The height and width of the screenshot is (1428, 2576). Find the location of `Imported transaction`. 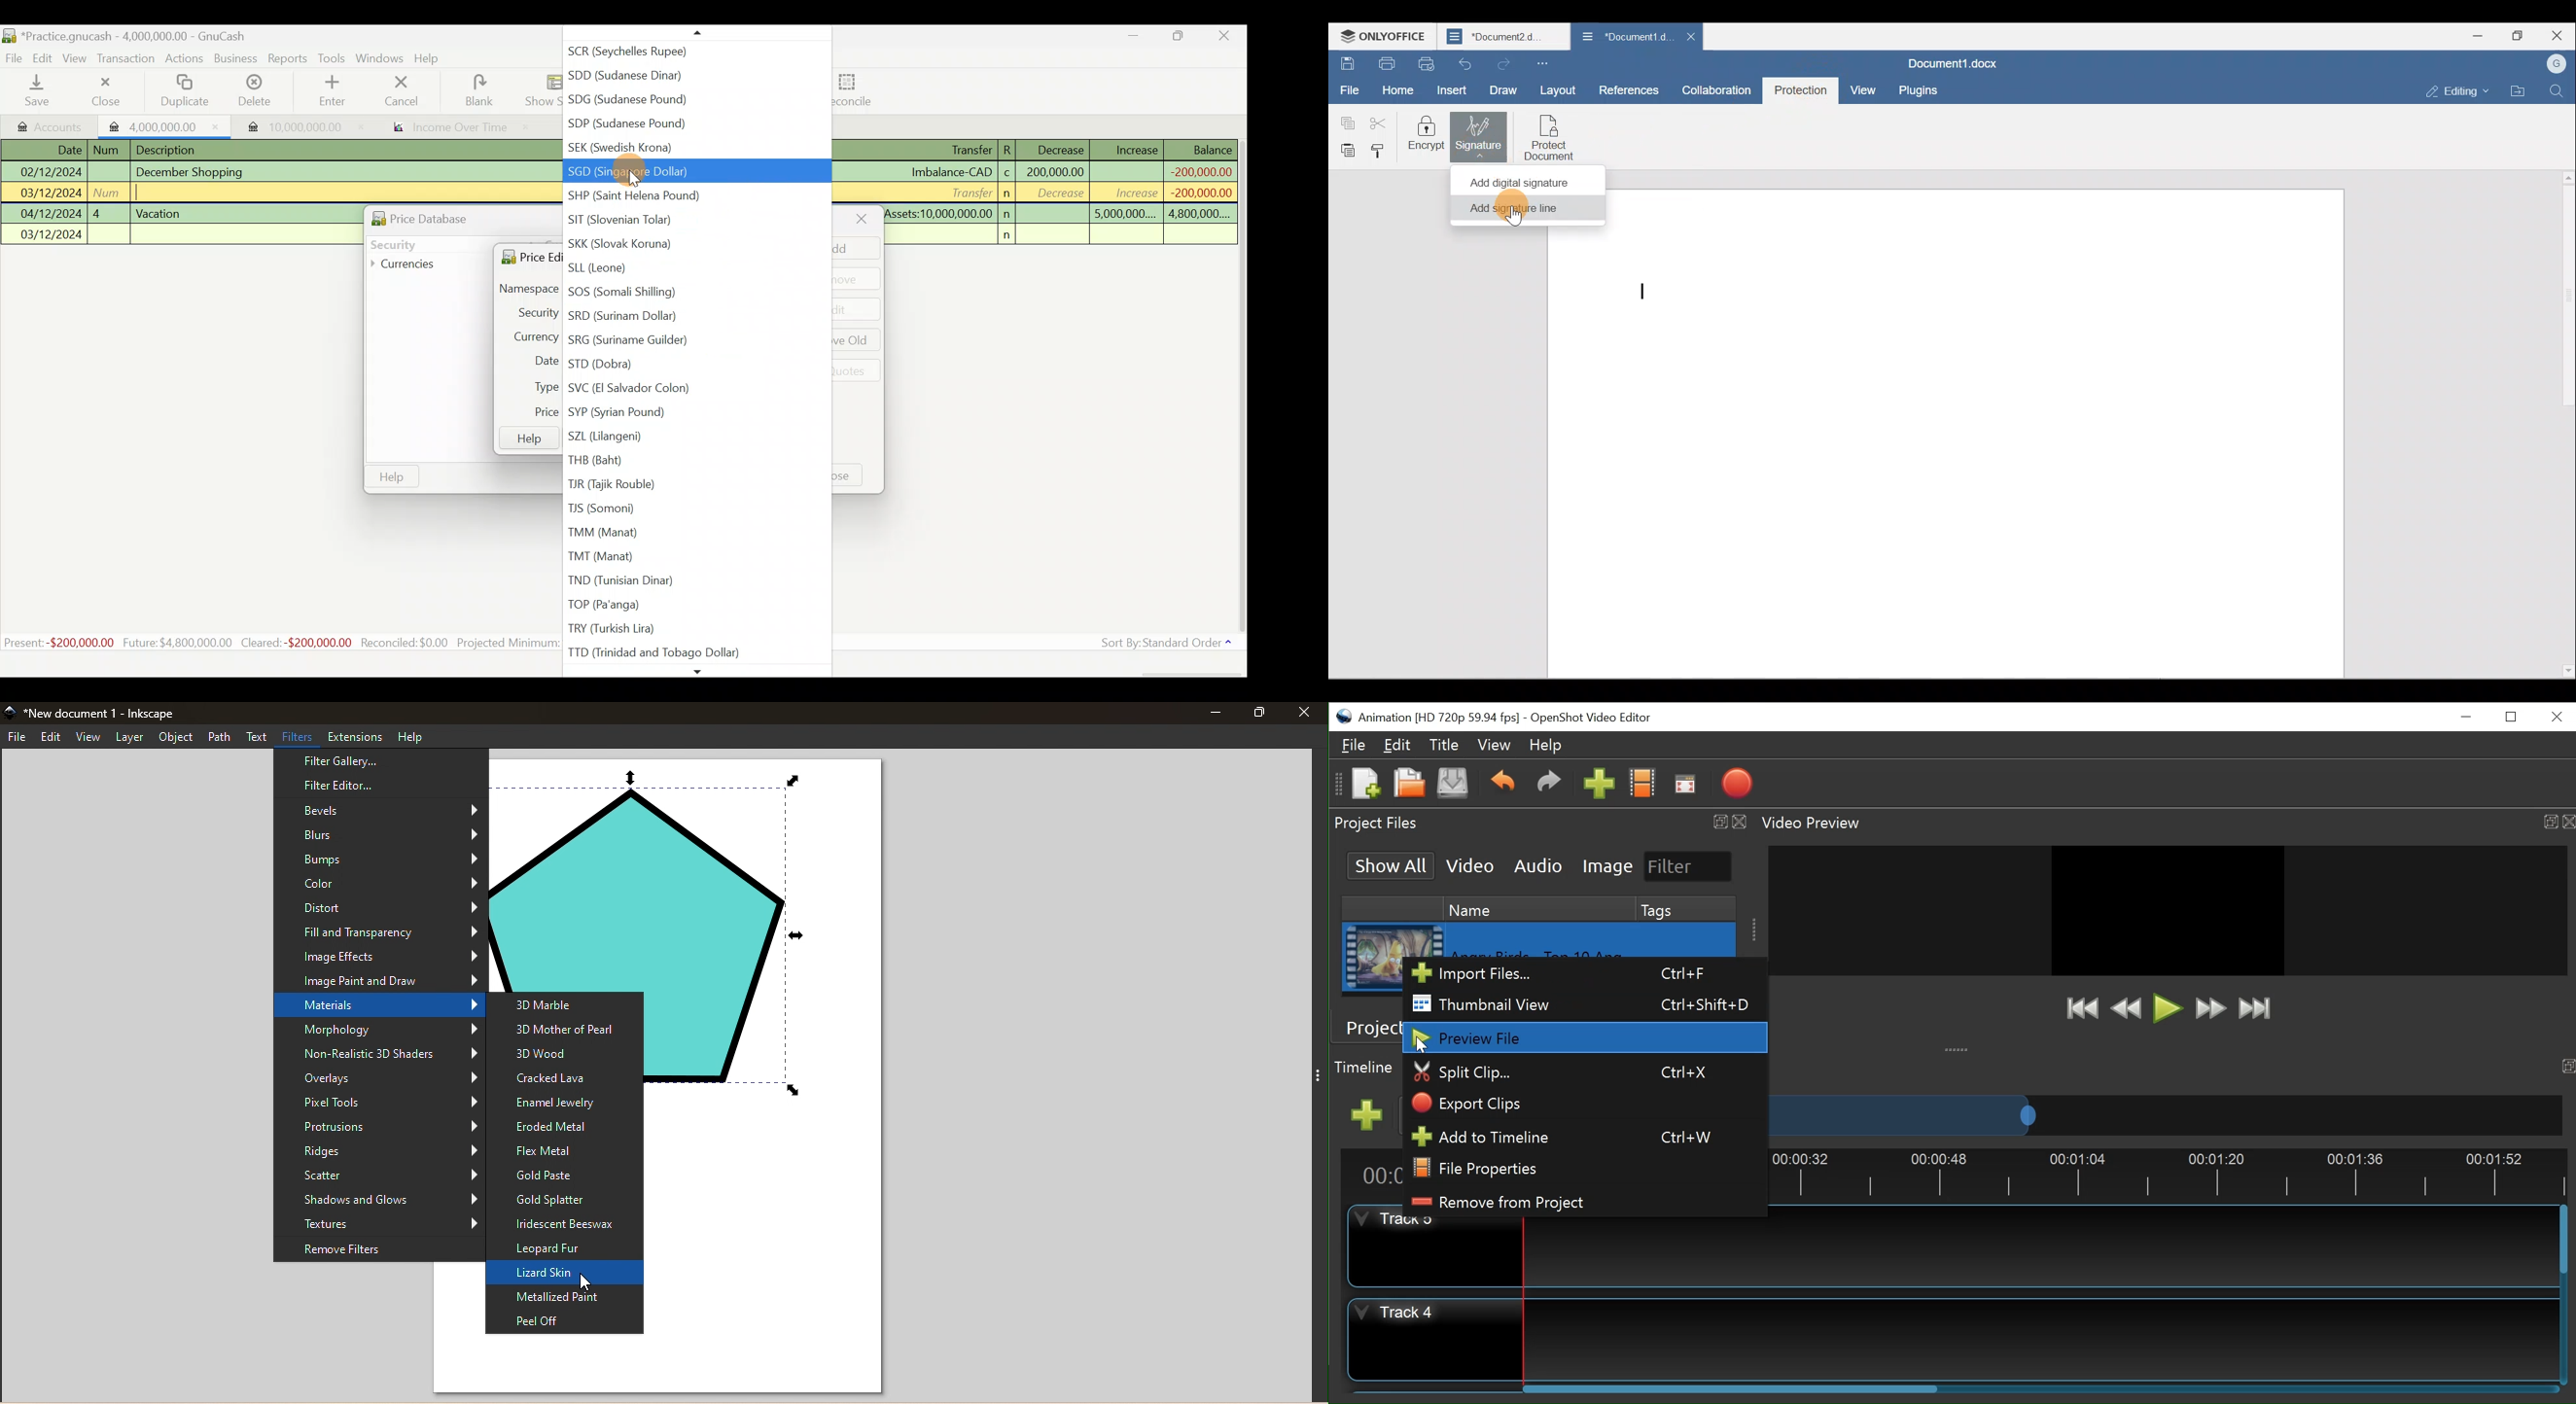

Imported transaction is located at coordinates (291, 124).